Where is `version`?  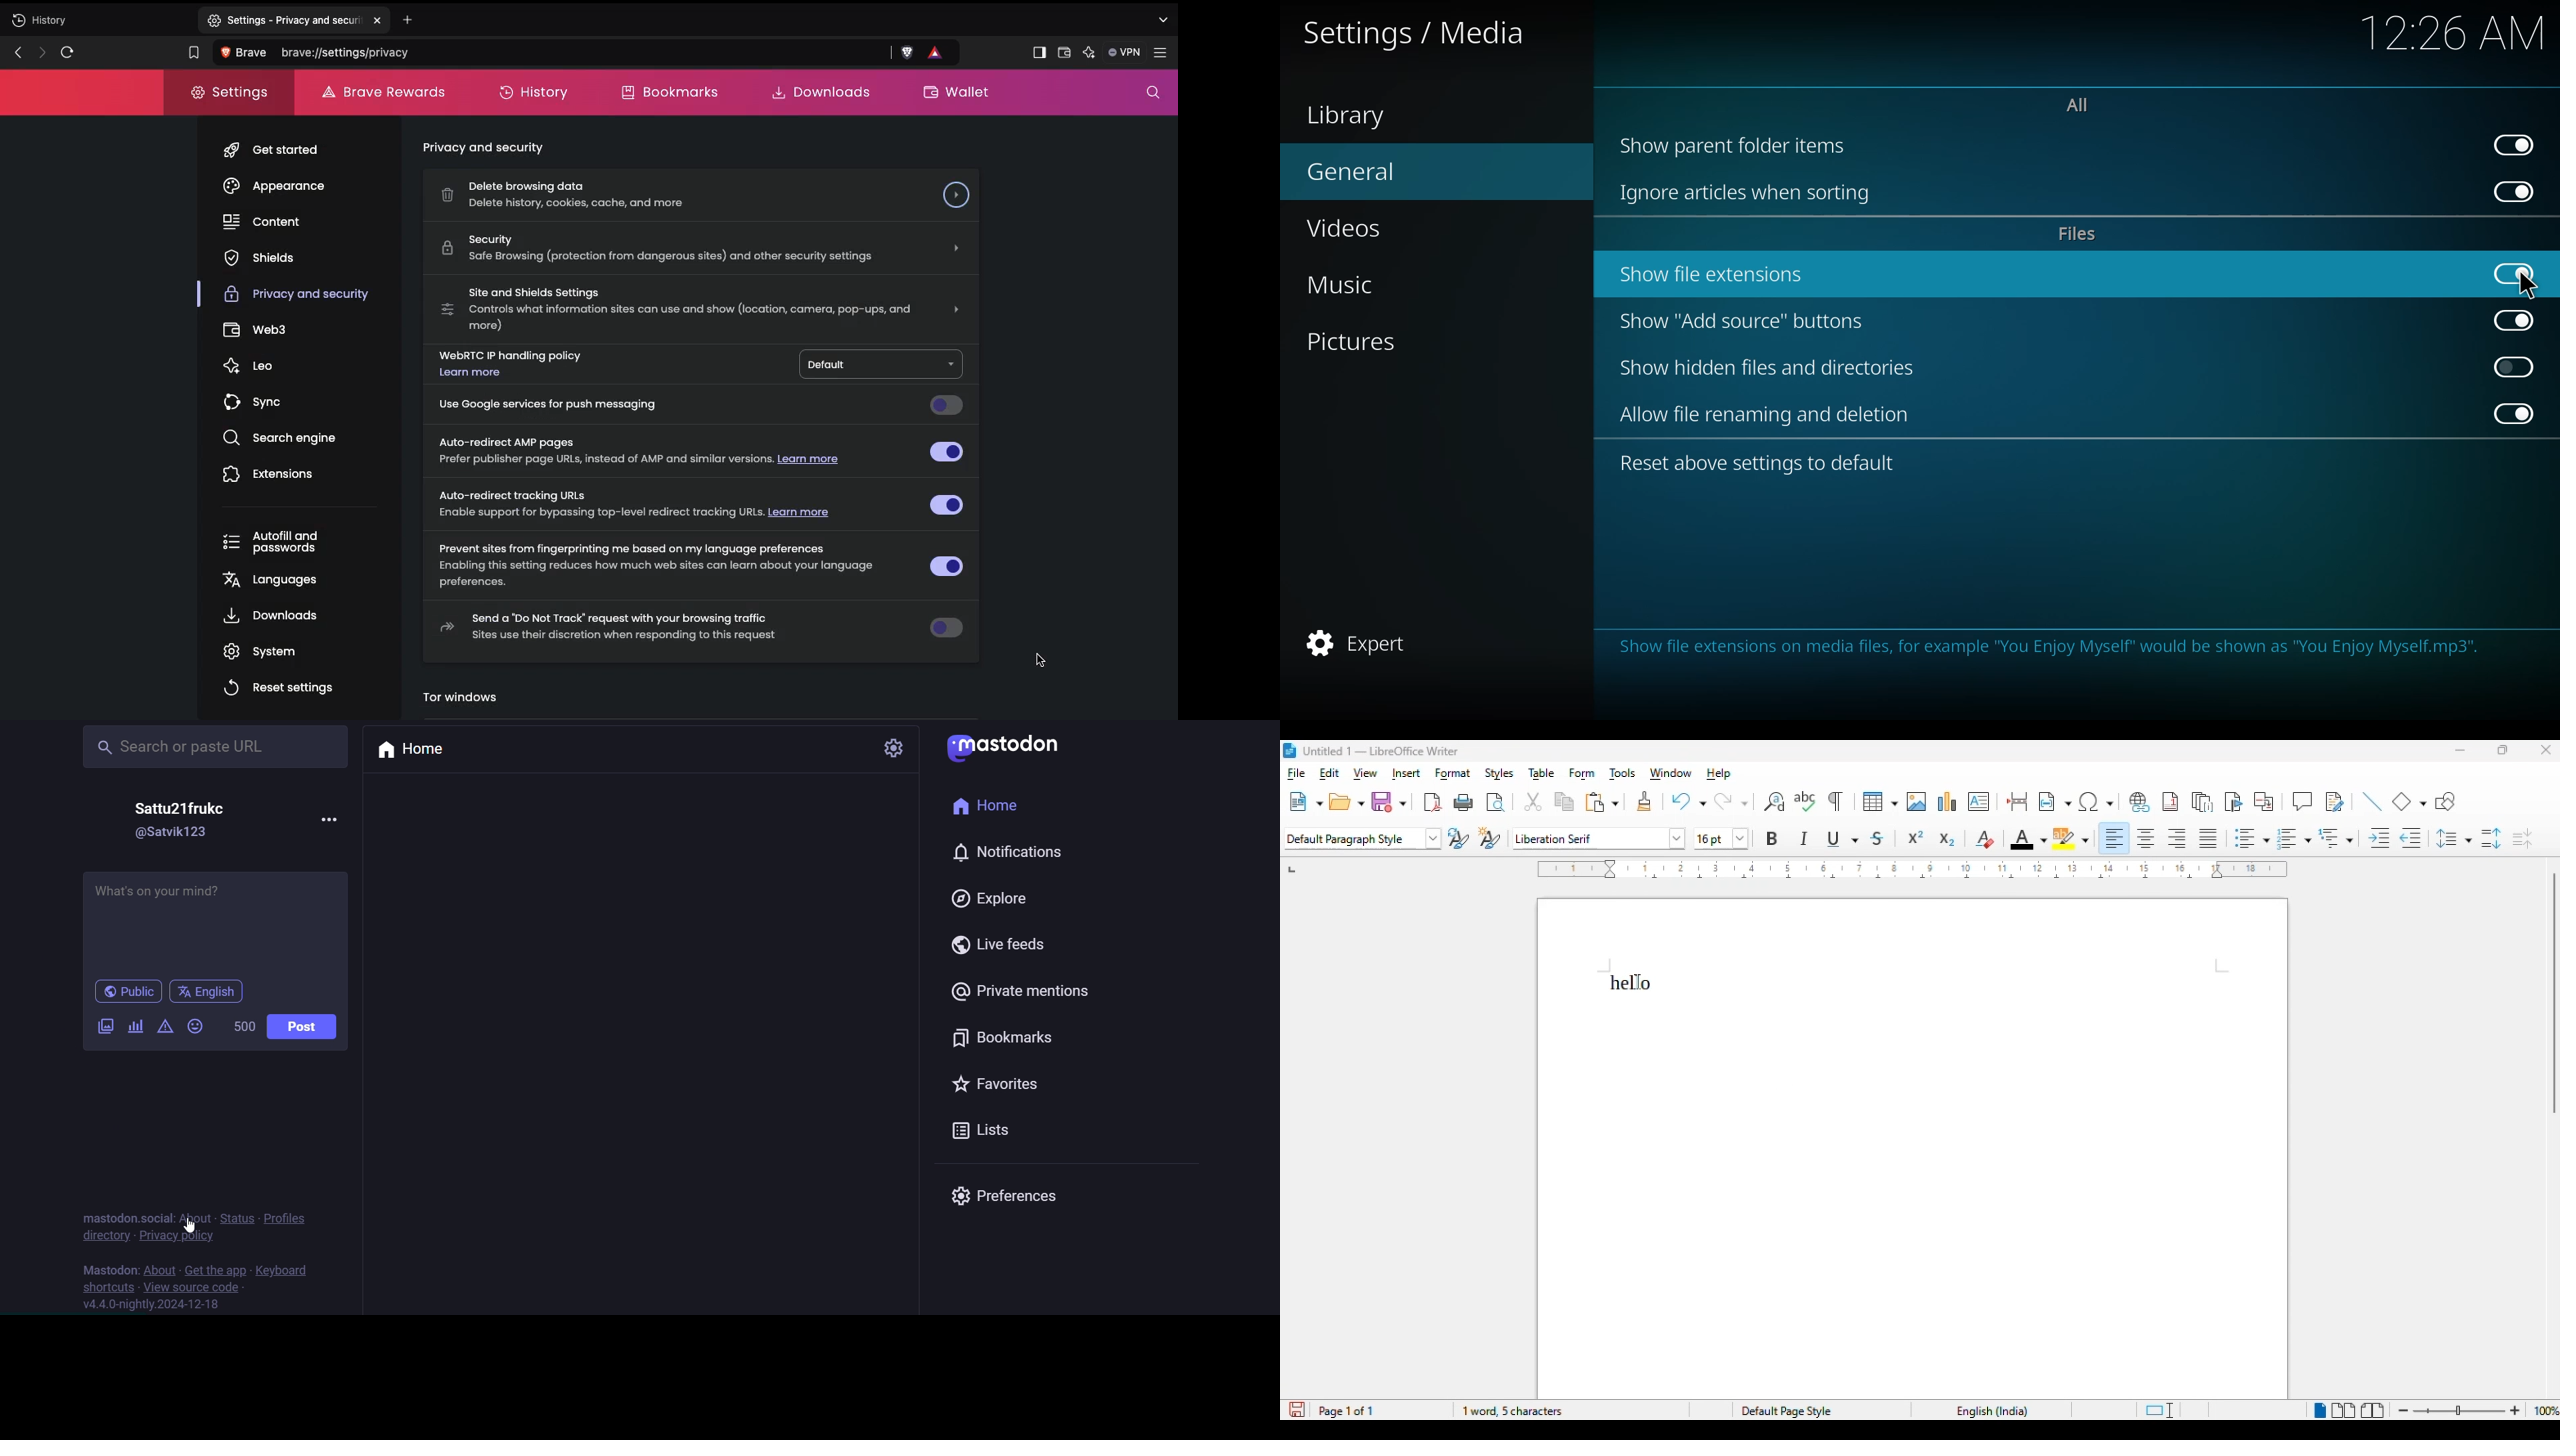
version is located at coordinates (153, 1304).